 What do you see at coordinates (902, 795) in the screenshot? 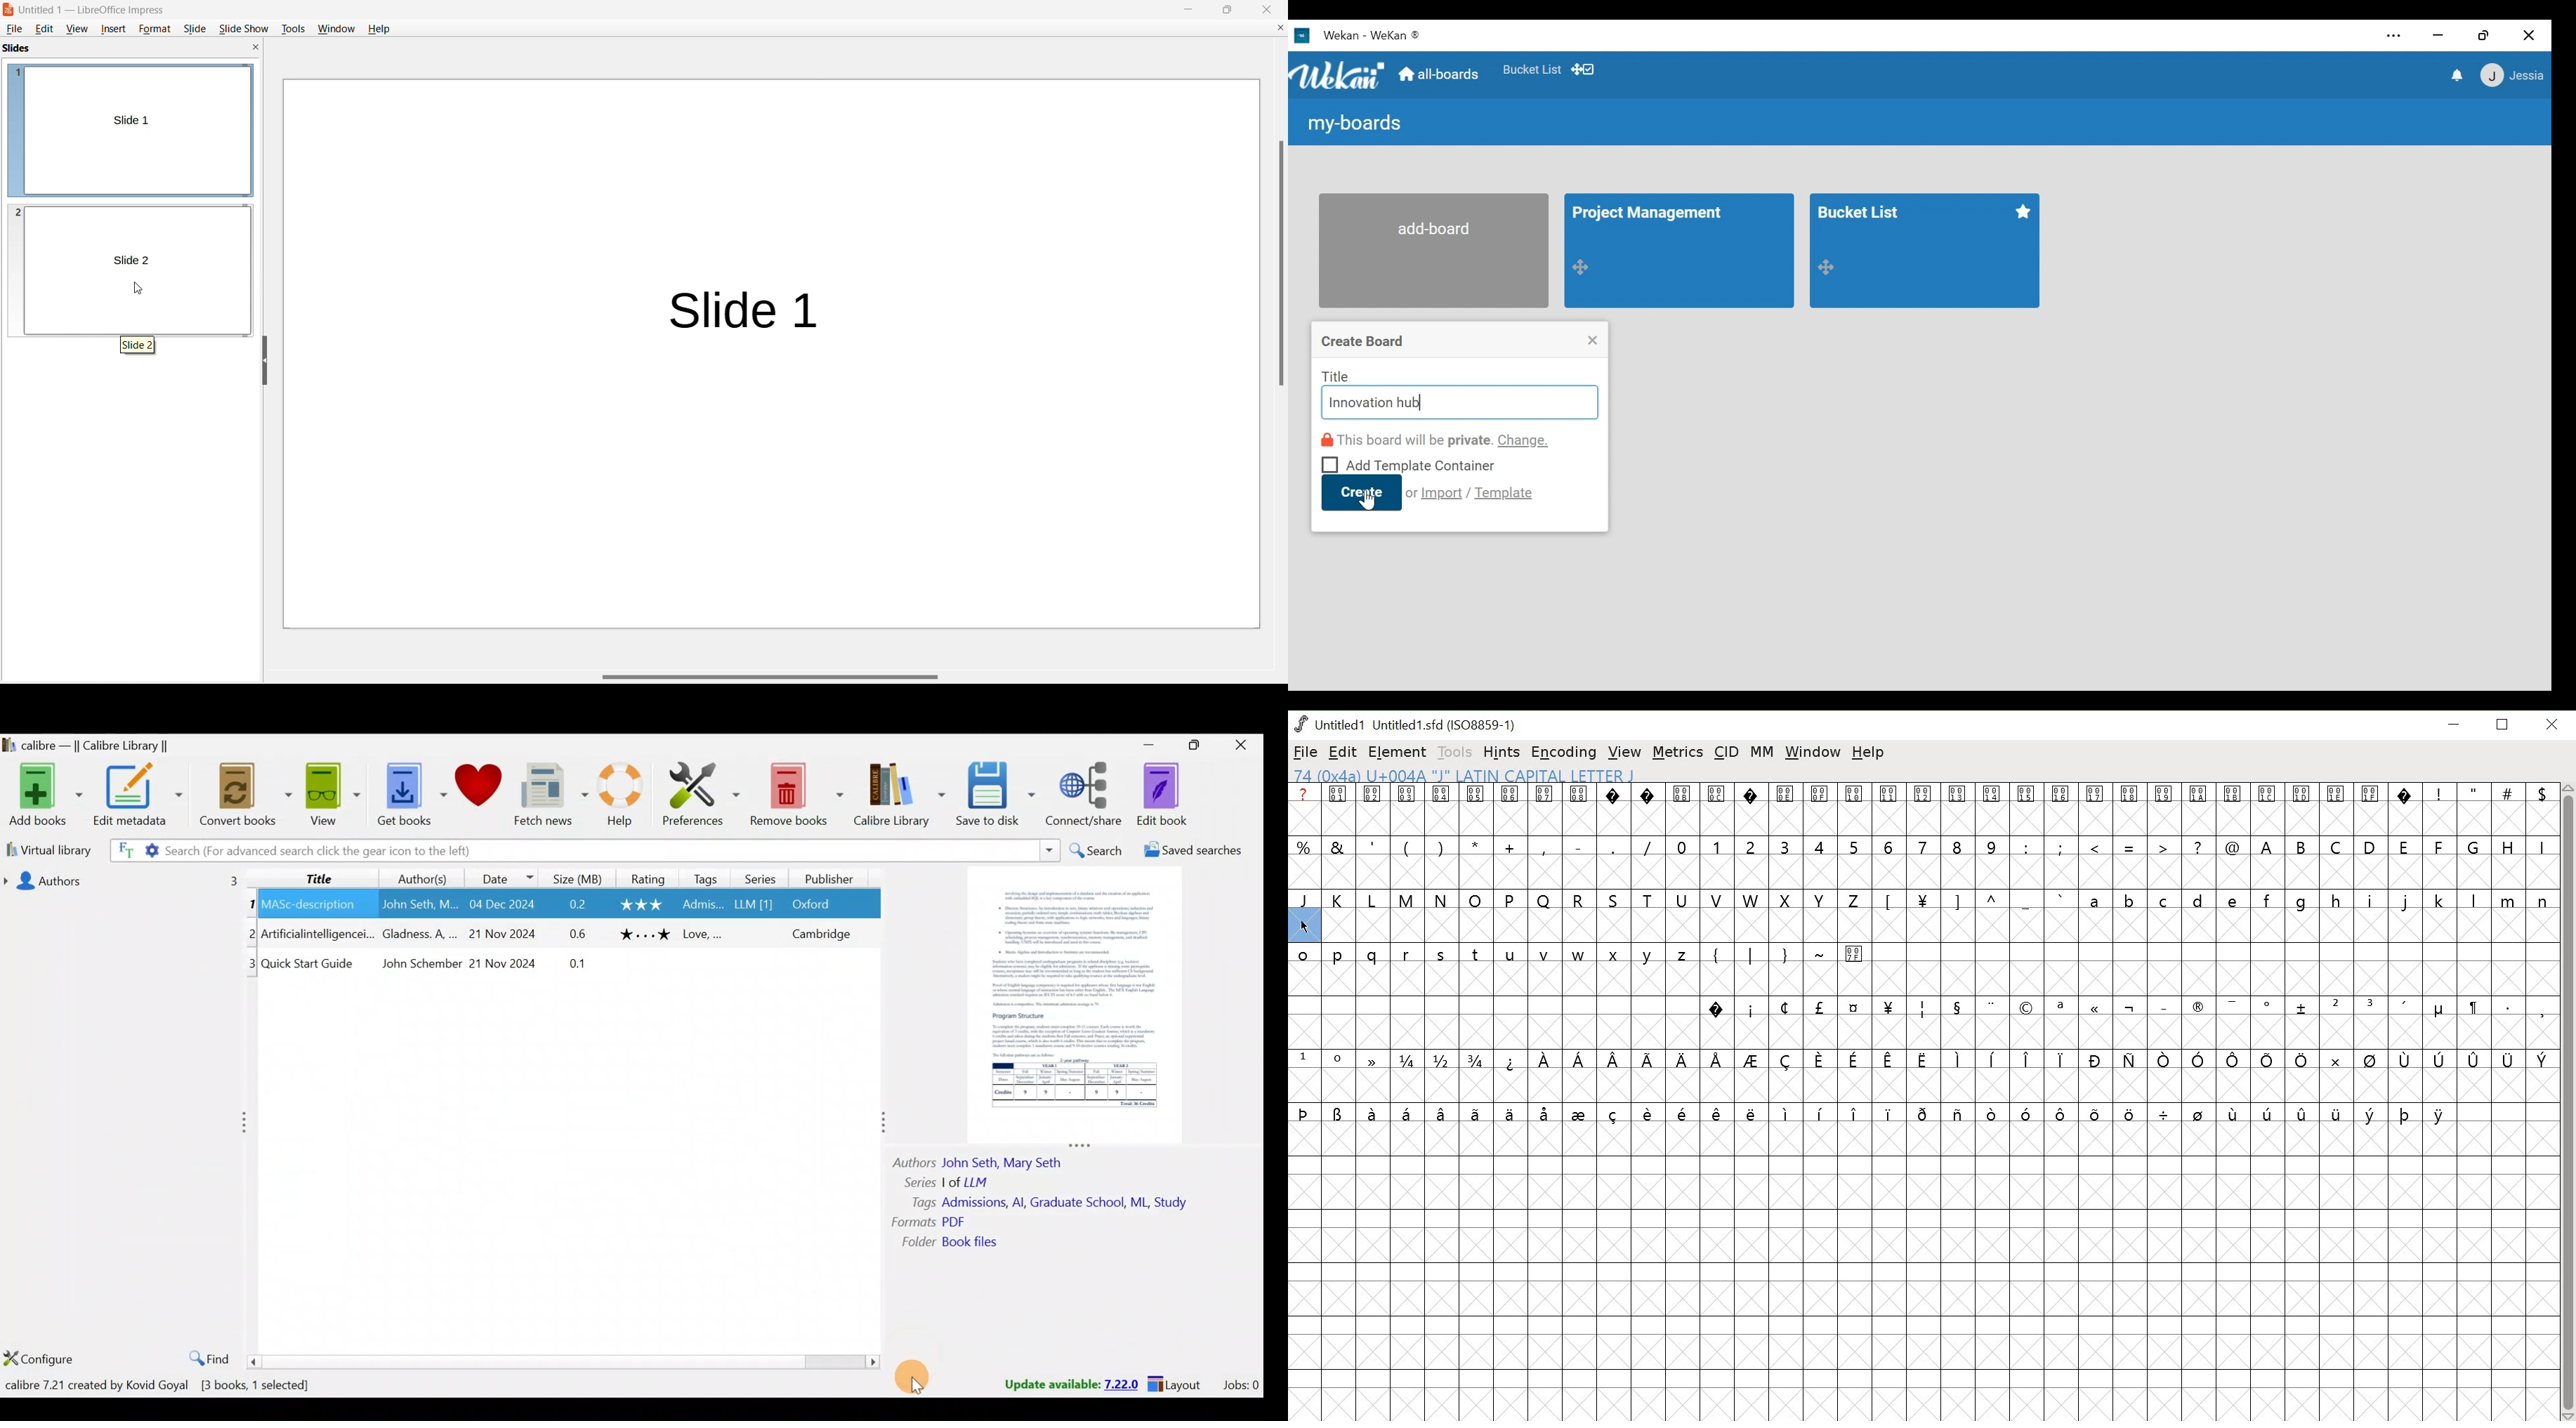
I see `Calibre library` at bounding box center [902, 795].